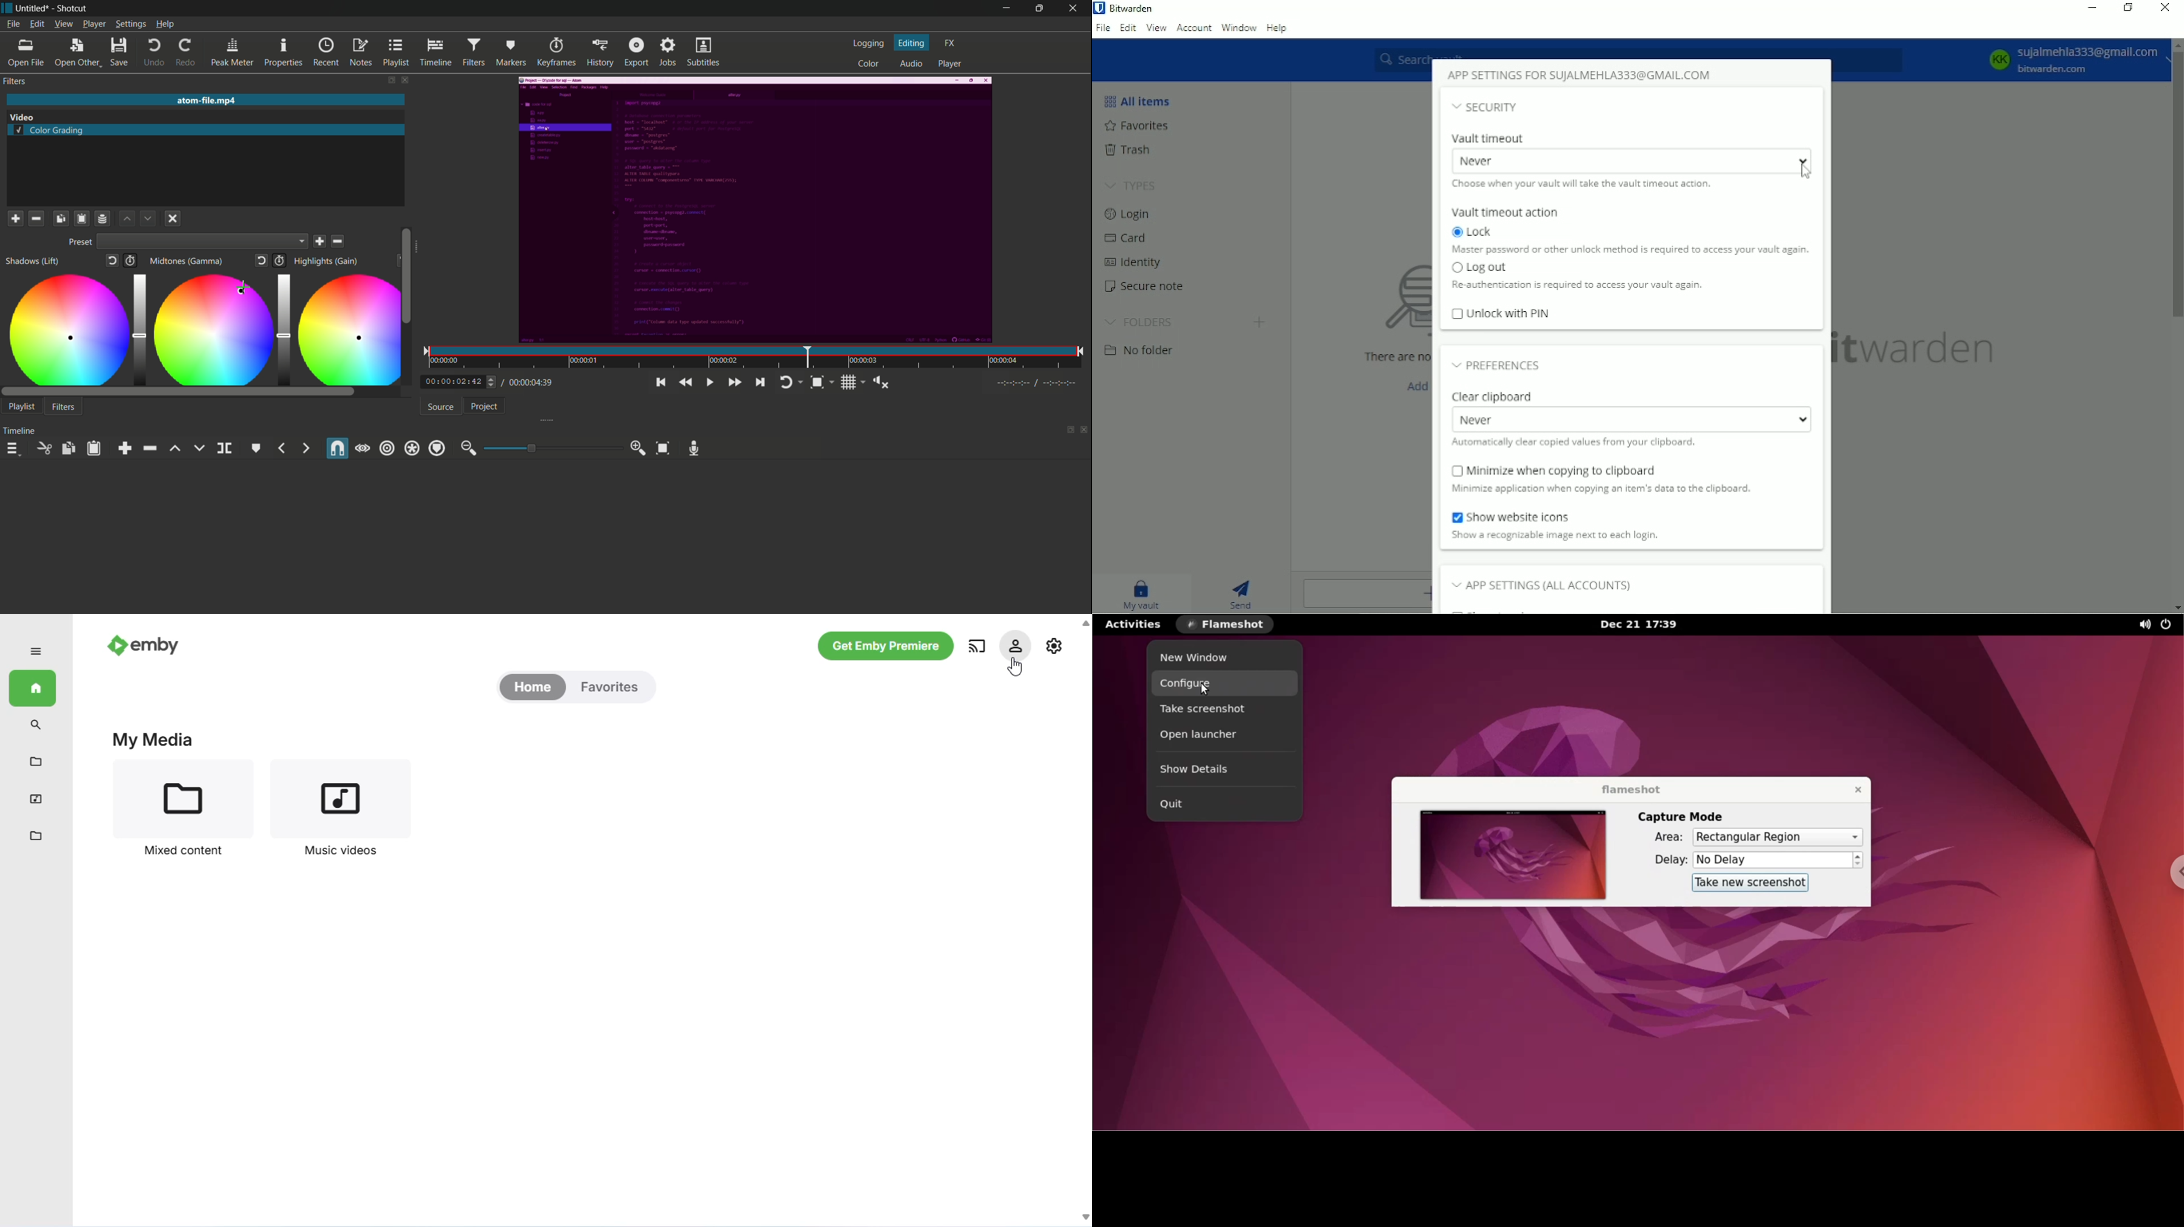 This screenshot has width=2184, height=1232. What do you see at coordinates (281, 327) in the screenshot?
I see `adjustment bar` at bounding box center [281, 327].